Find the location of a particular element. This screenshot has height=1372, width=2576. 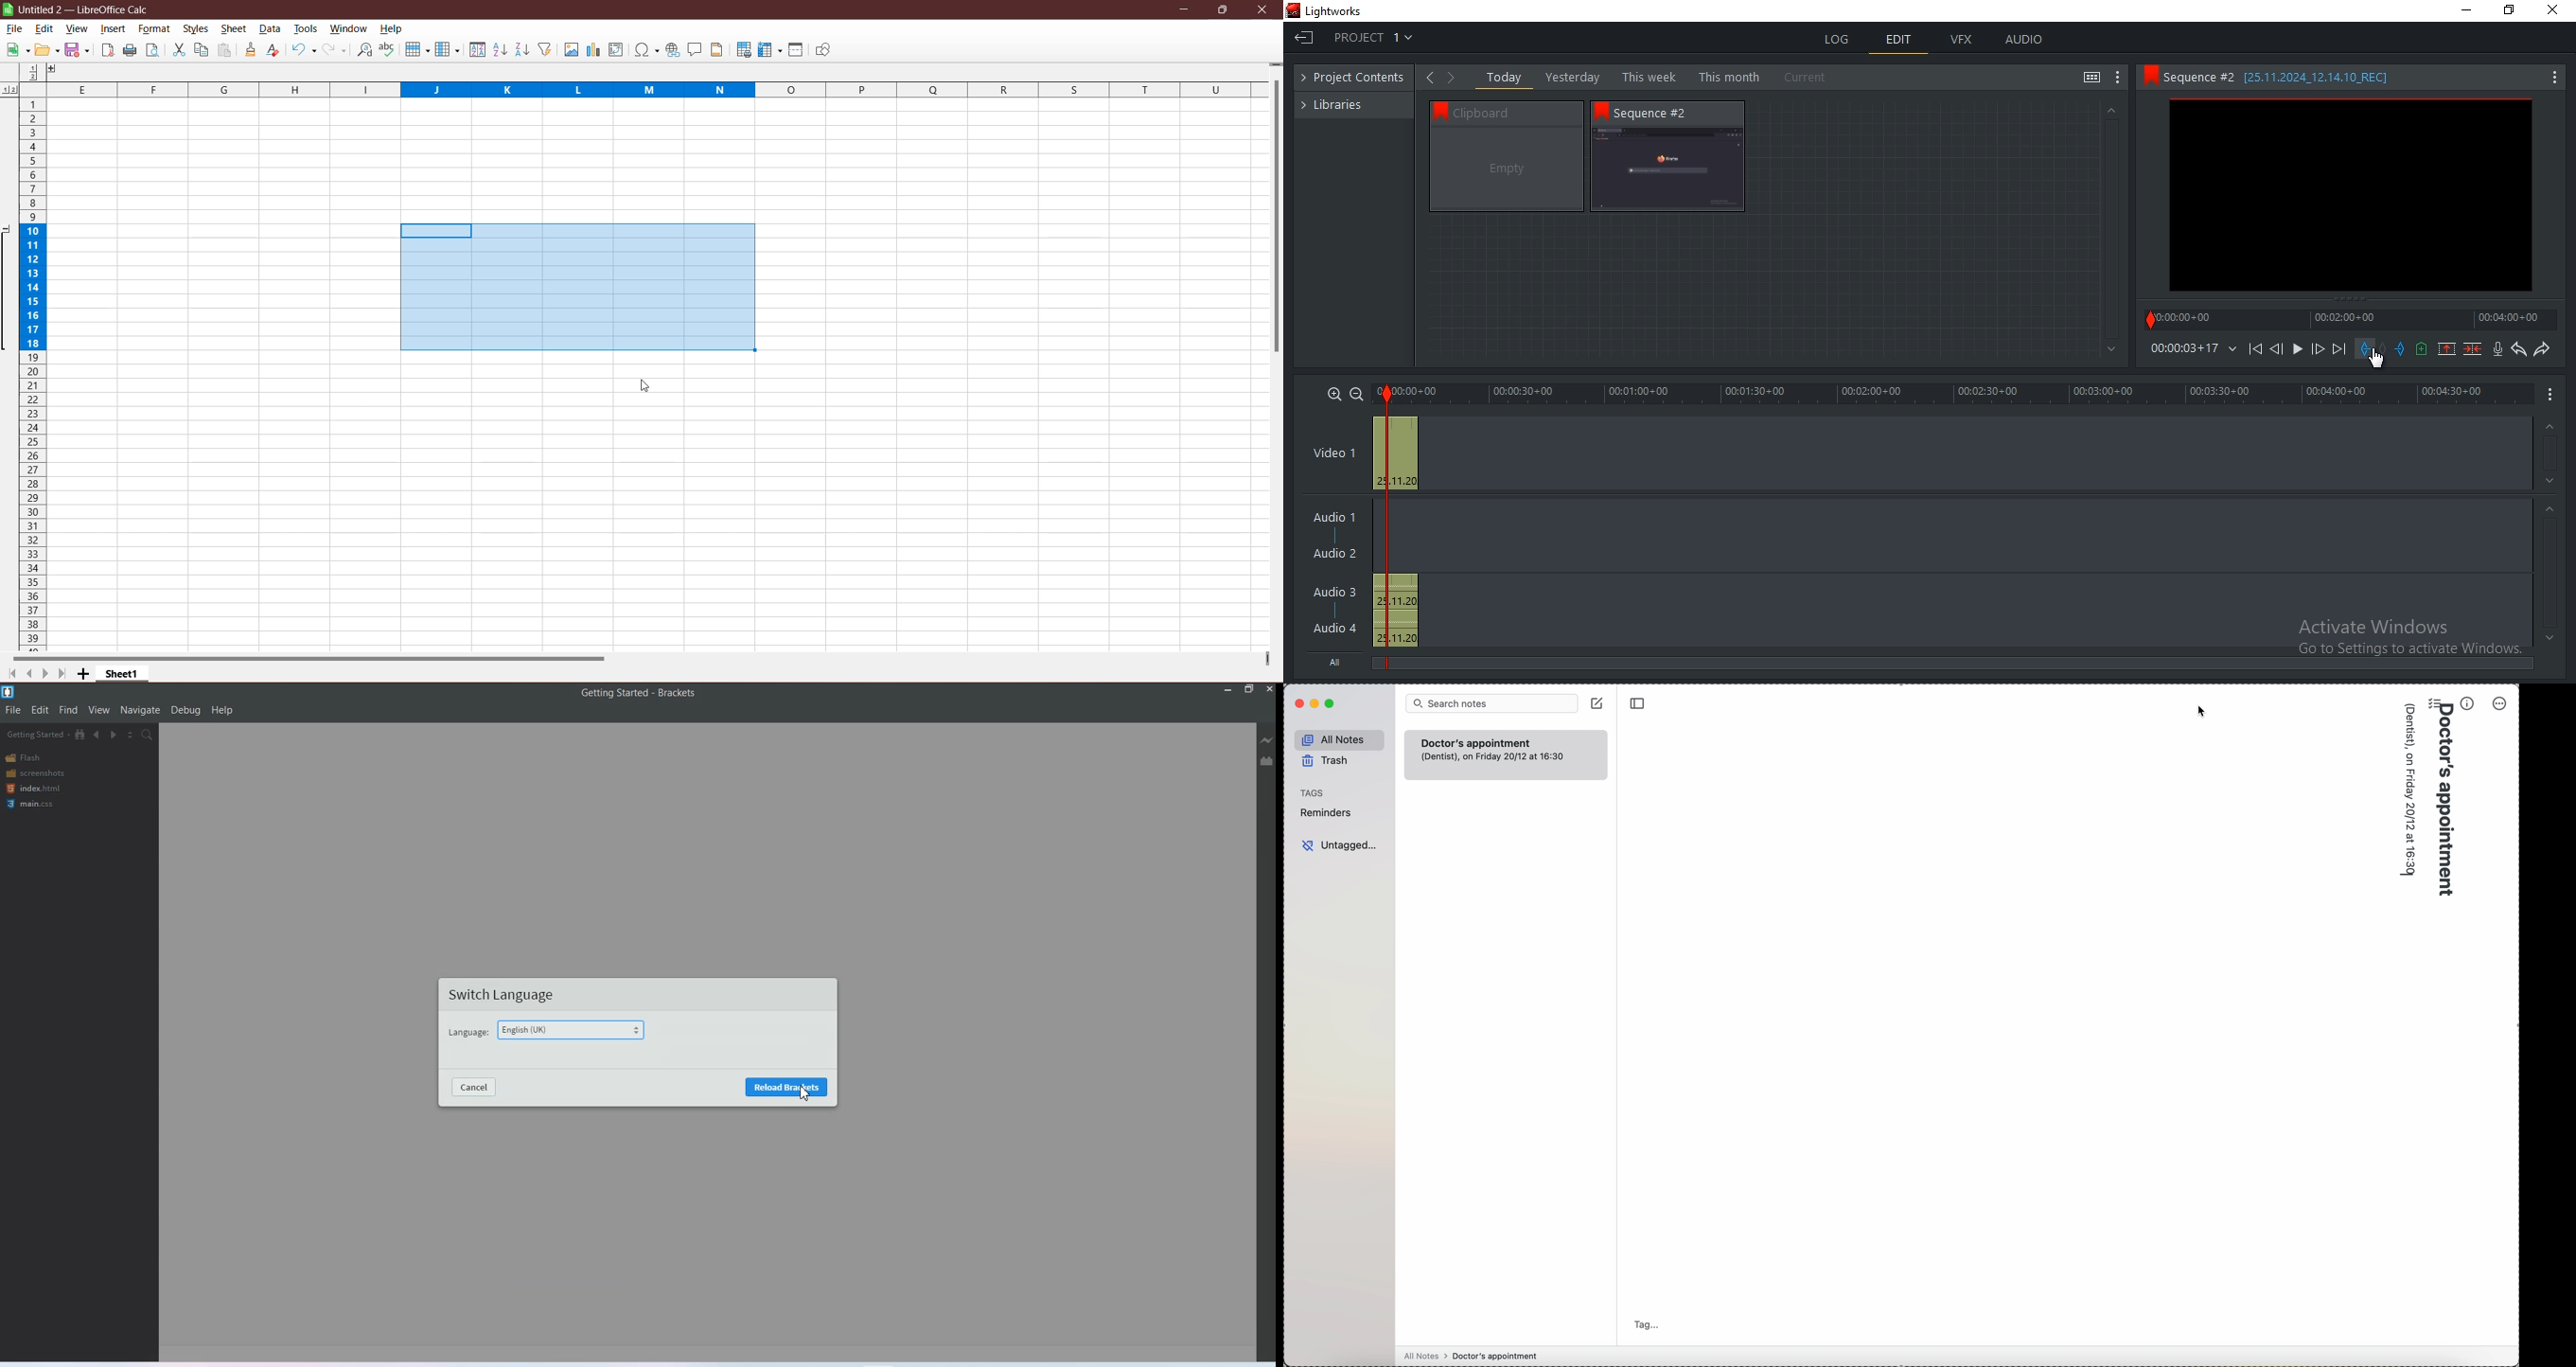

reminders is located at coordinates (1329, 813).